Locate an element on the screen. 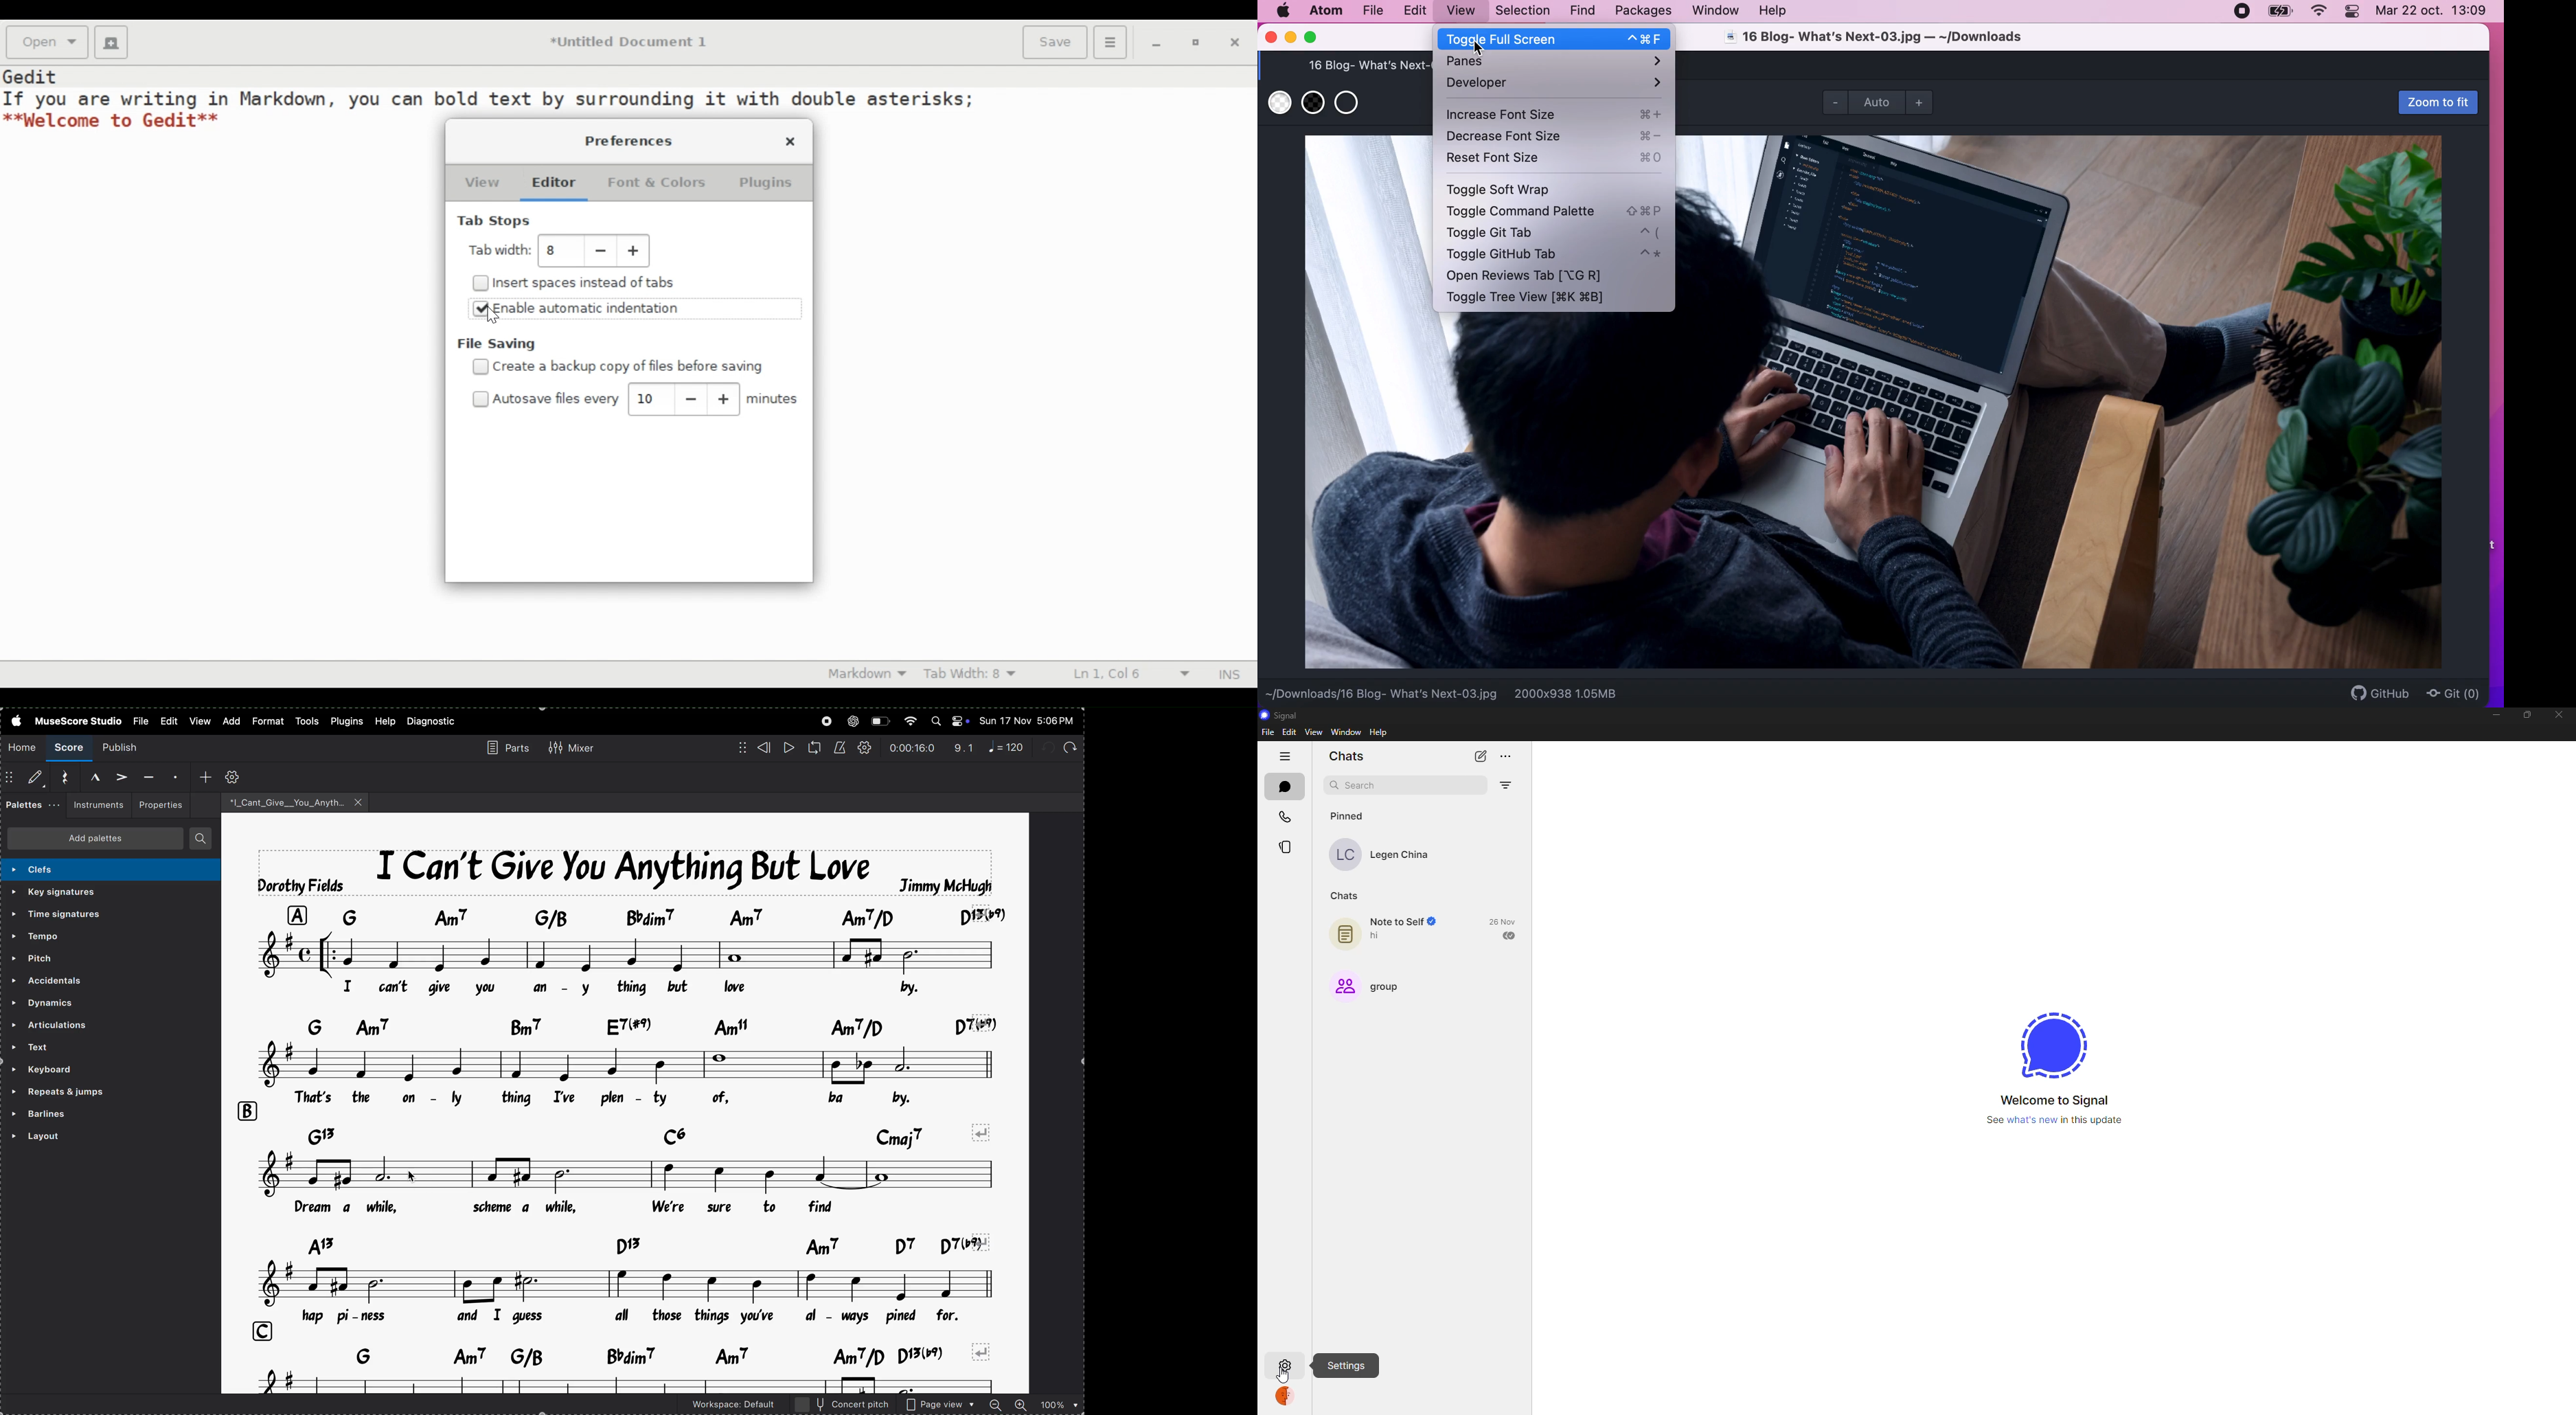  contact is located at coordinates (1388, 854).